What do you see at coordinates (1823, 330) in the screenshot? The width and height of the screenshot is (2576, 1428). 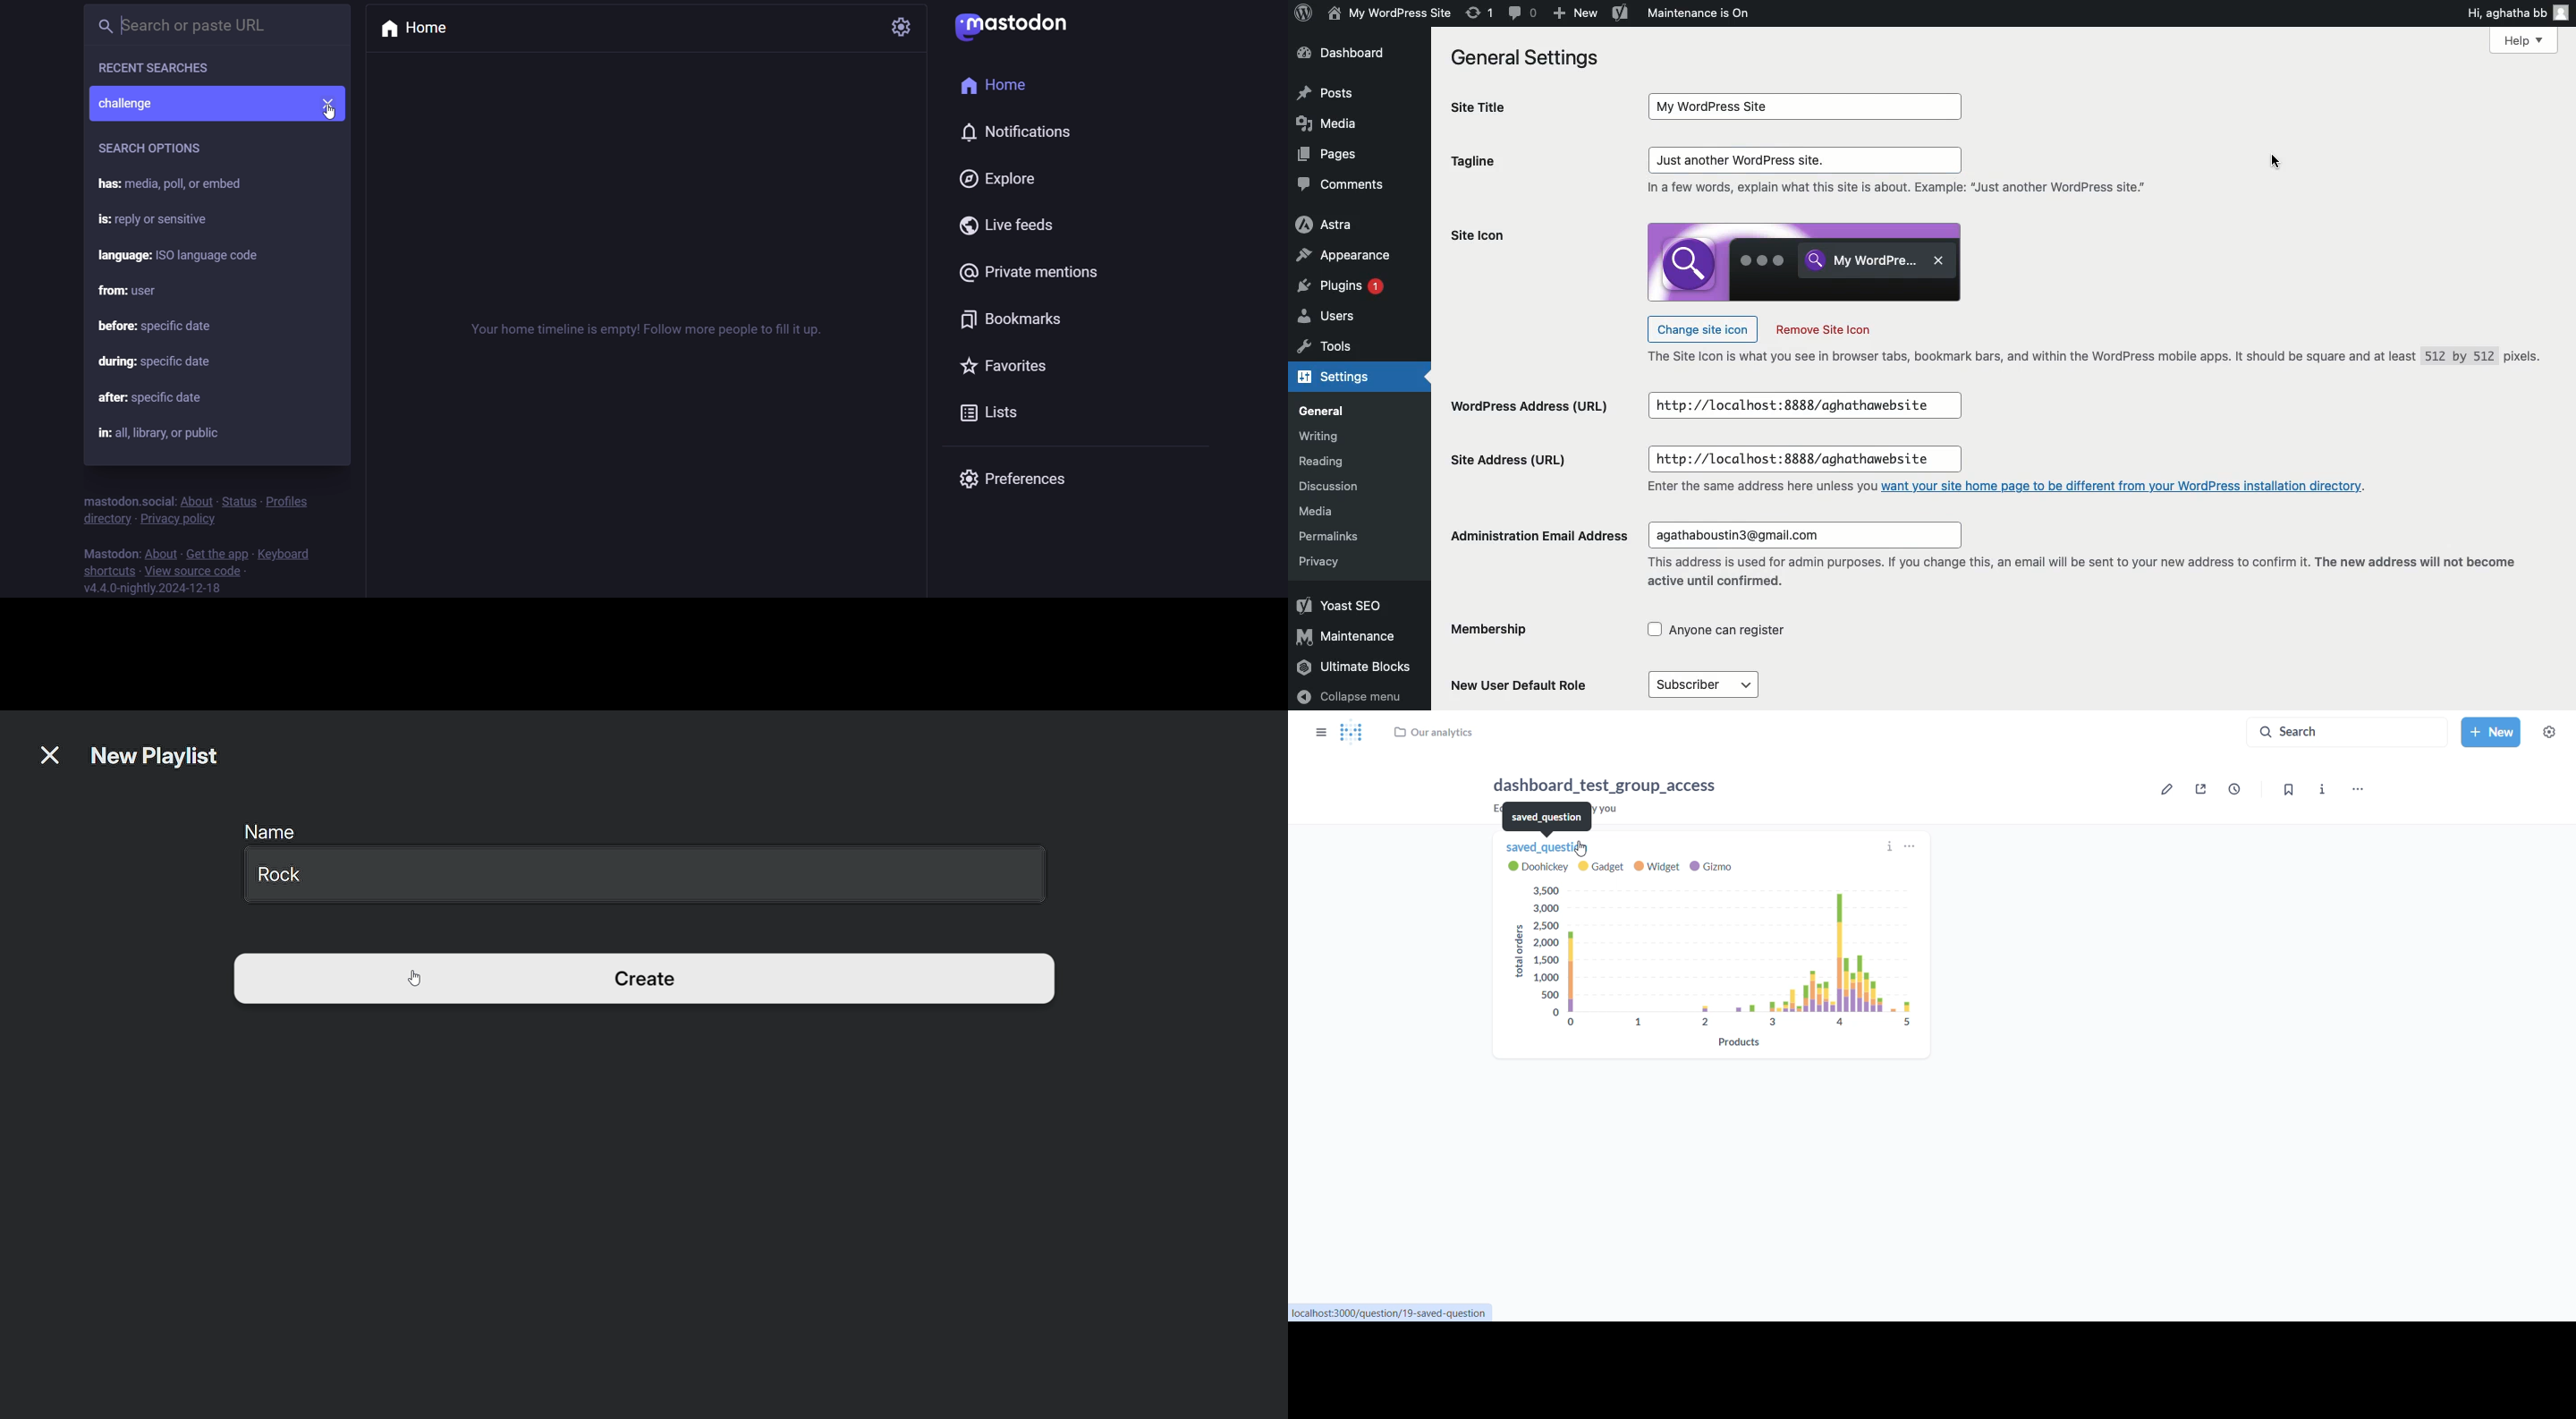 I see `Remove` at bounding box center [1823, 330].